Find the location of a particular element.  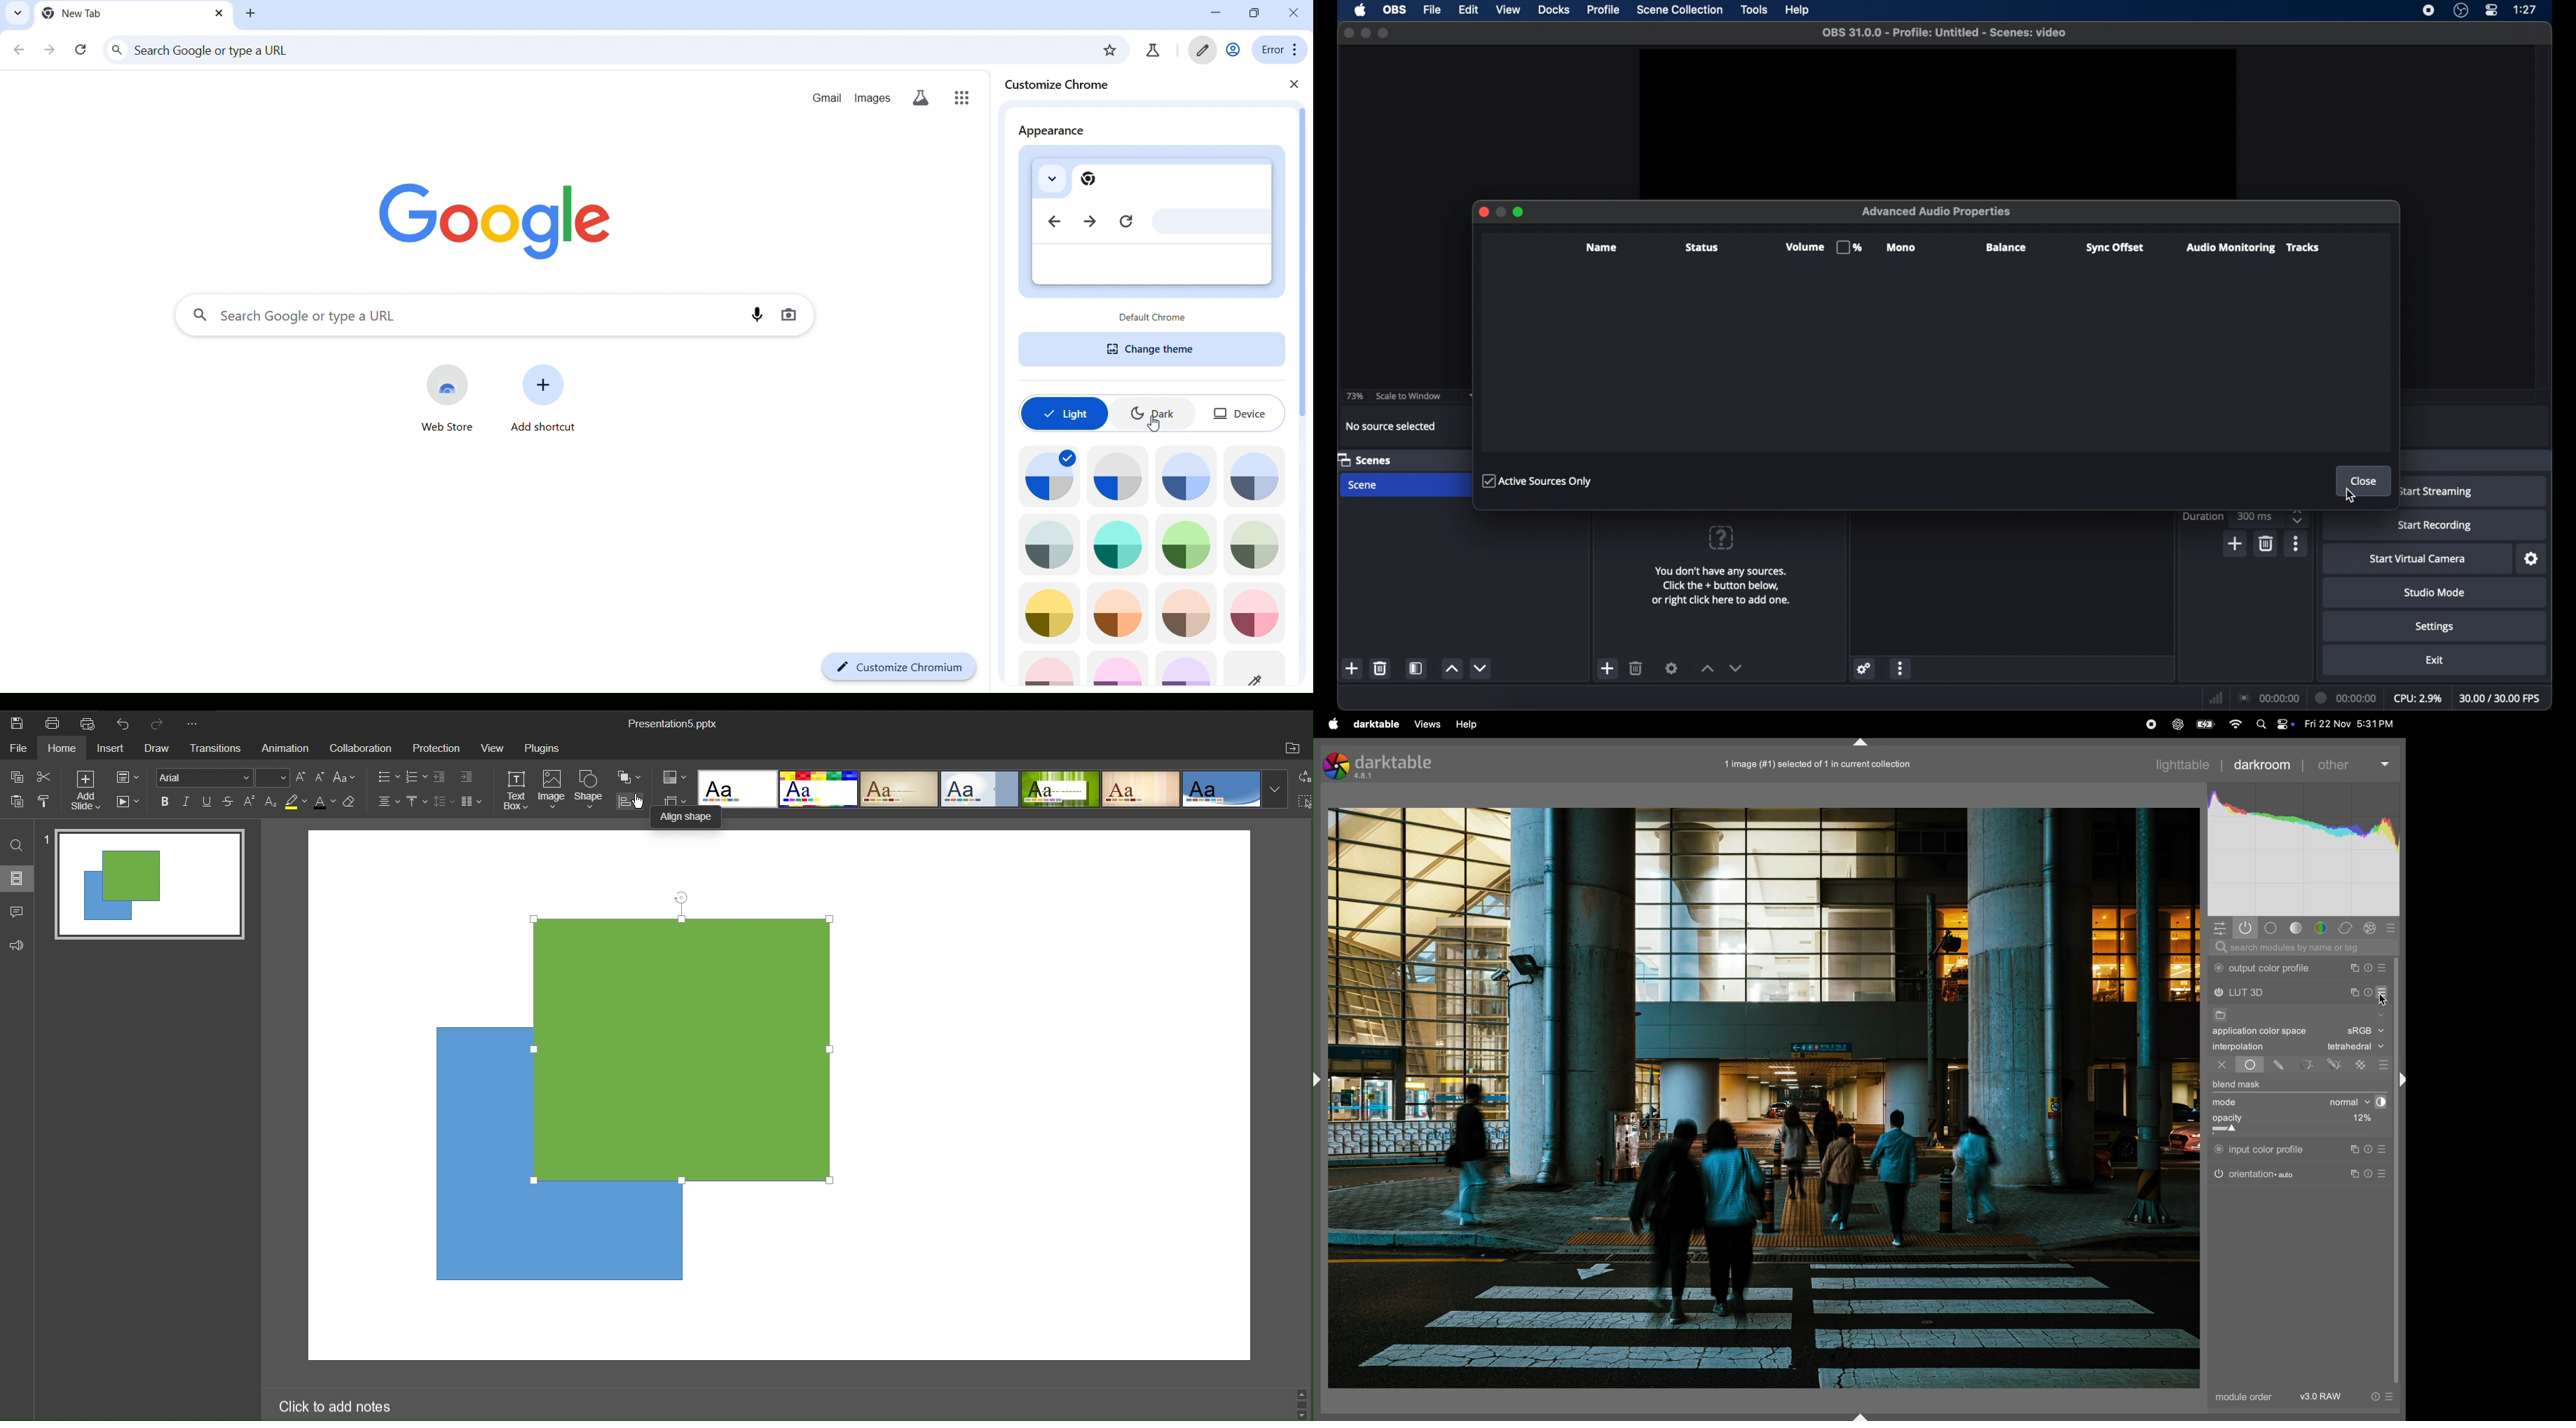

maximize is located at coordinates (1385, 33).